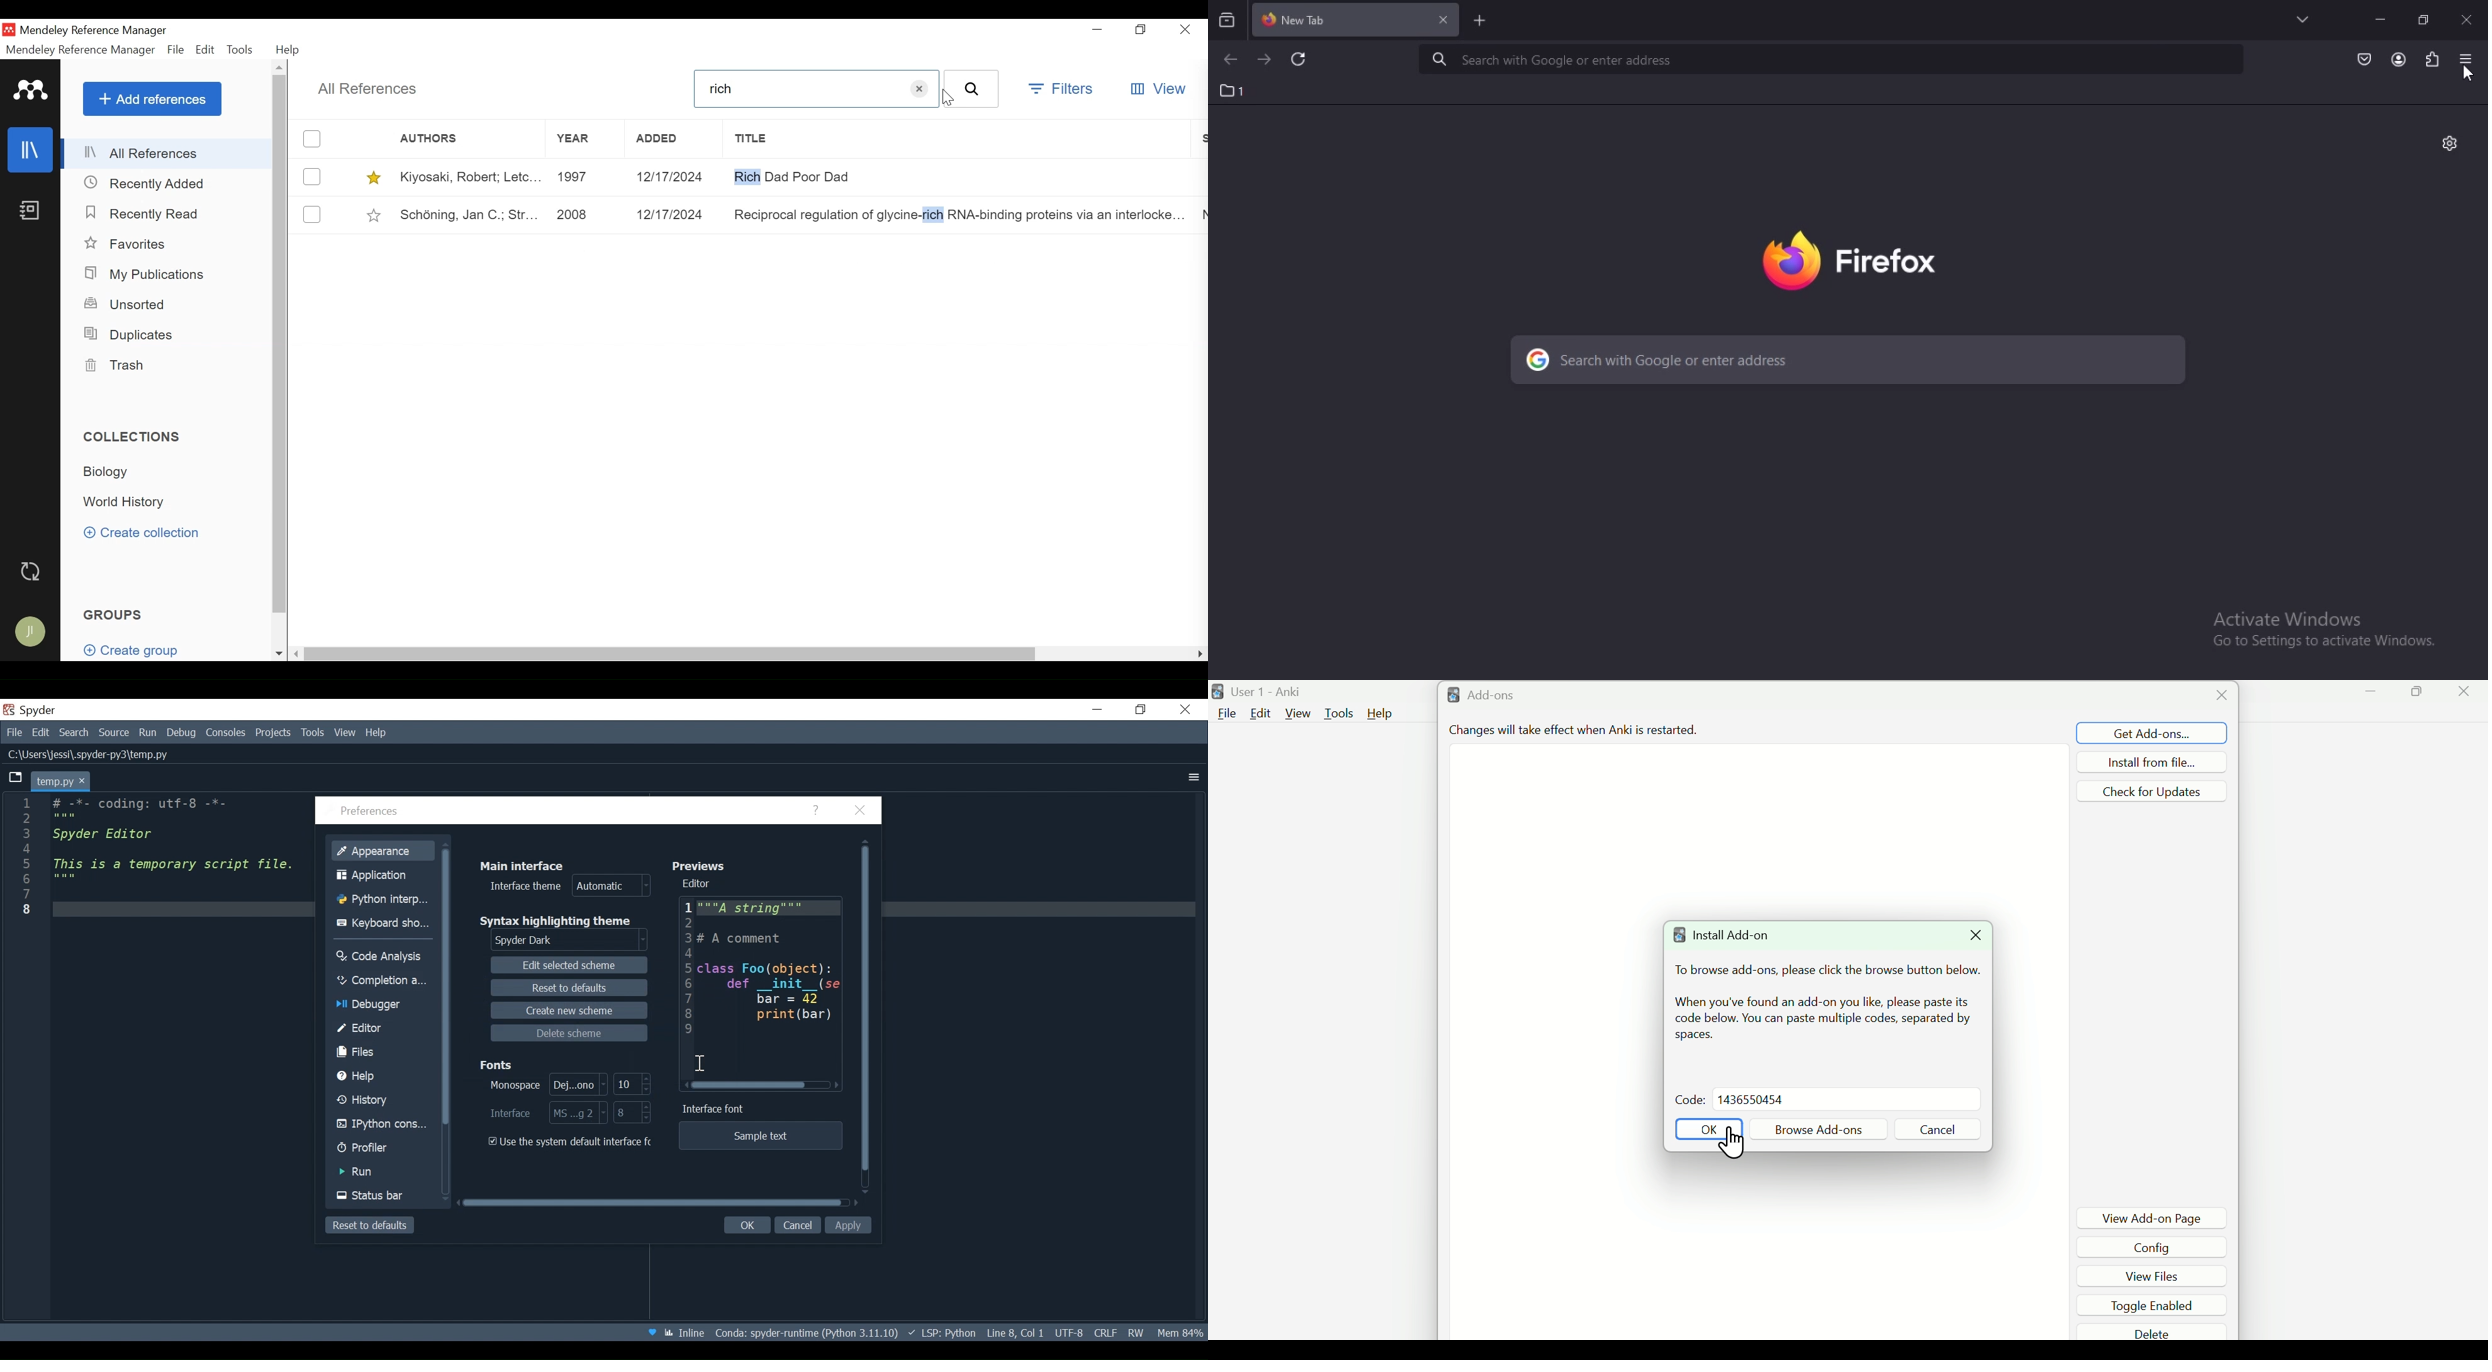 The image size is (2492, 1372). Describe the element at coordinates (2219, 695) in the screenshot. I see `close ` at that location.